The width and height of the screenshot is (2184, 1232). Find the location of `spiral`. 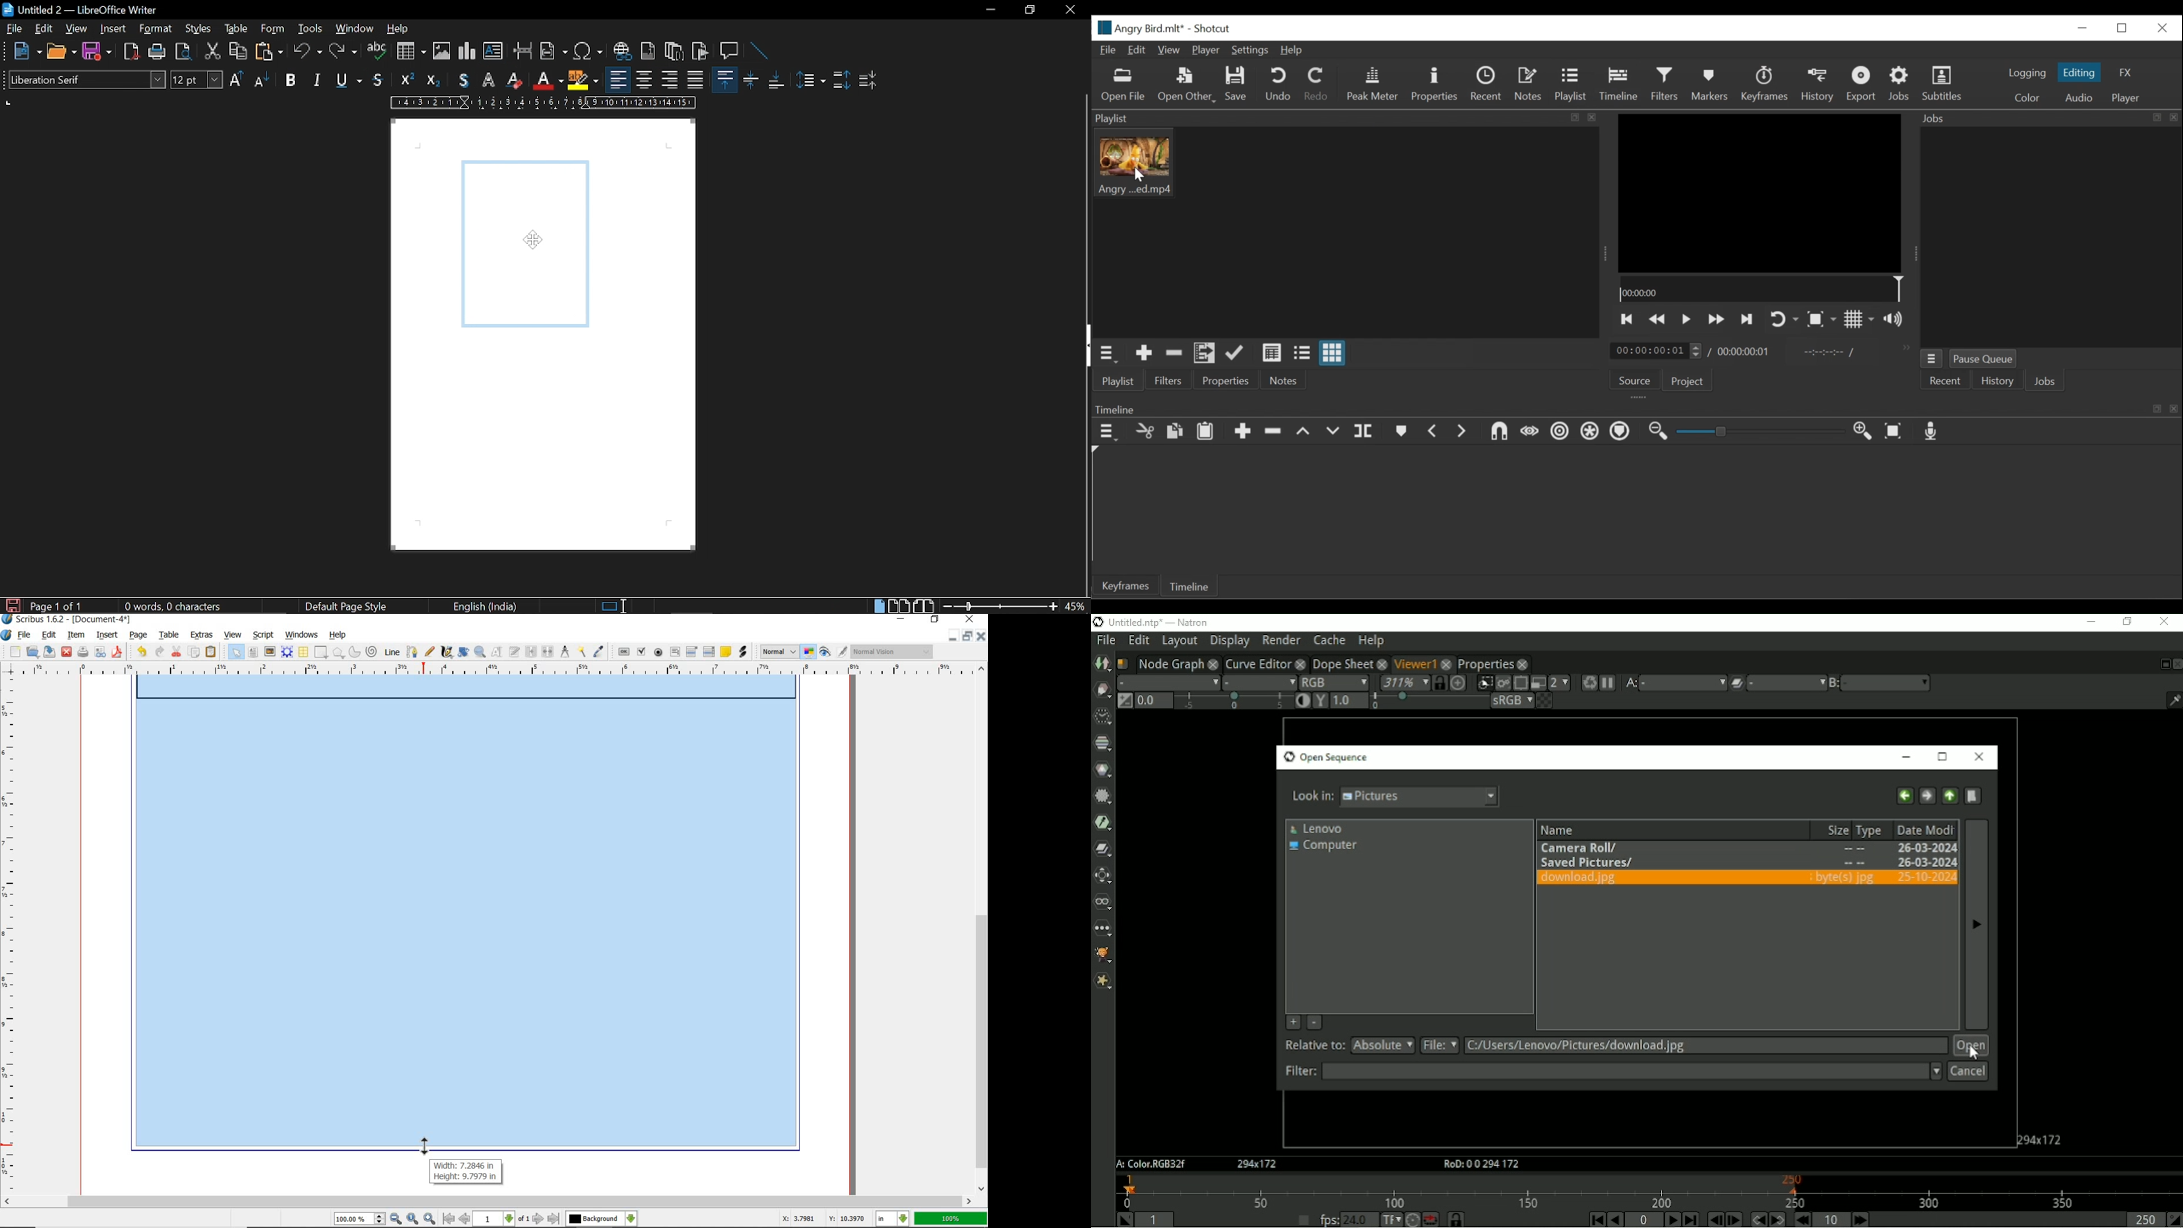

spiral is located at coordinates (372, 652).